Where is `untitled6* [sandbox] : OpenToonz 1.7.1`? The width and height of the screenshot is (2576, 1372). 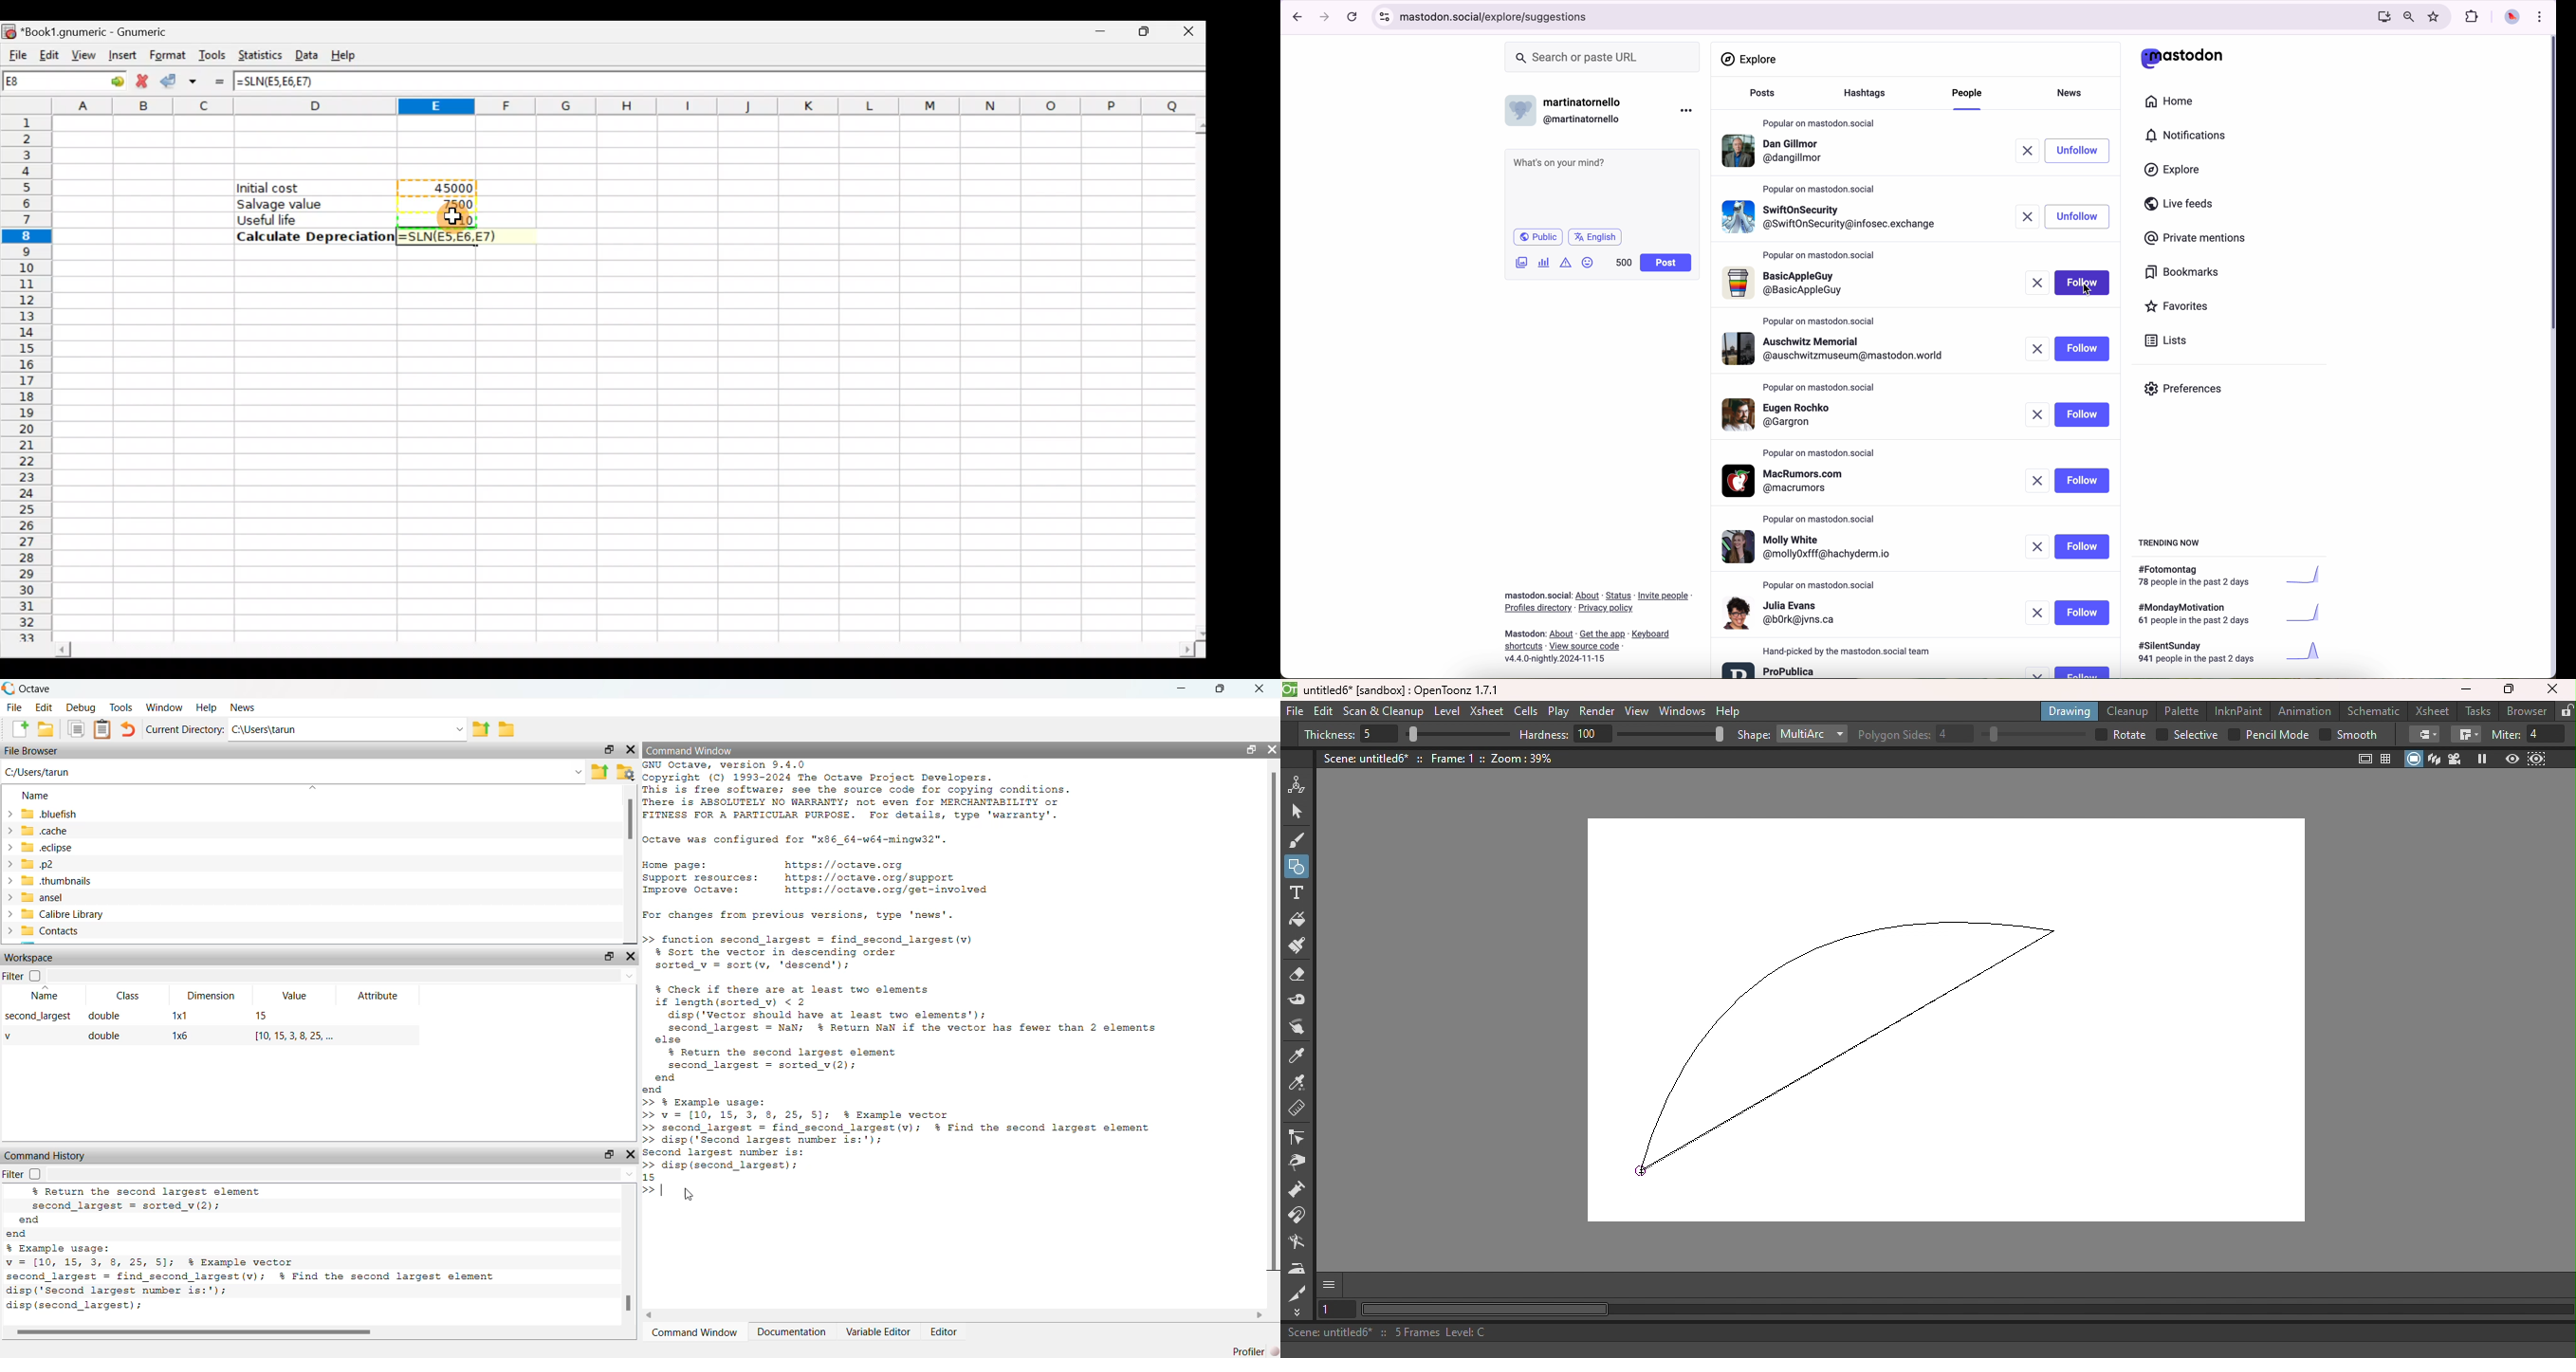
untitled6* [sandbox] : OpenToonz 1.7.1 is located at coordinates (1393, 690).